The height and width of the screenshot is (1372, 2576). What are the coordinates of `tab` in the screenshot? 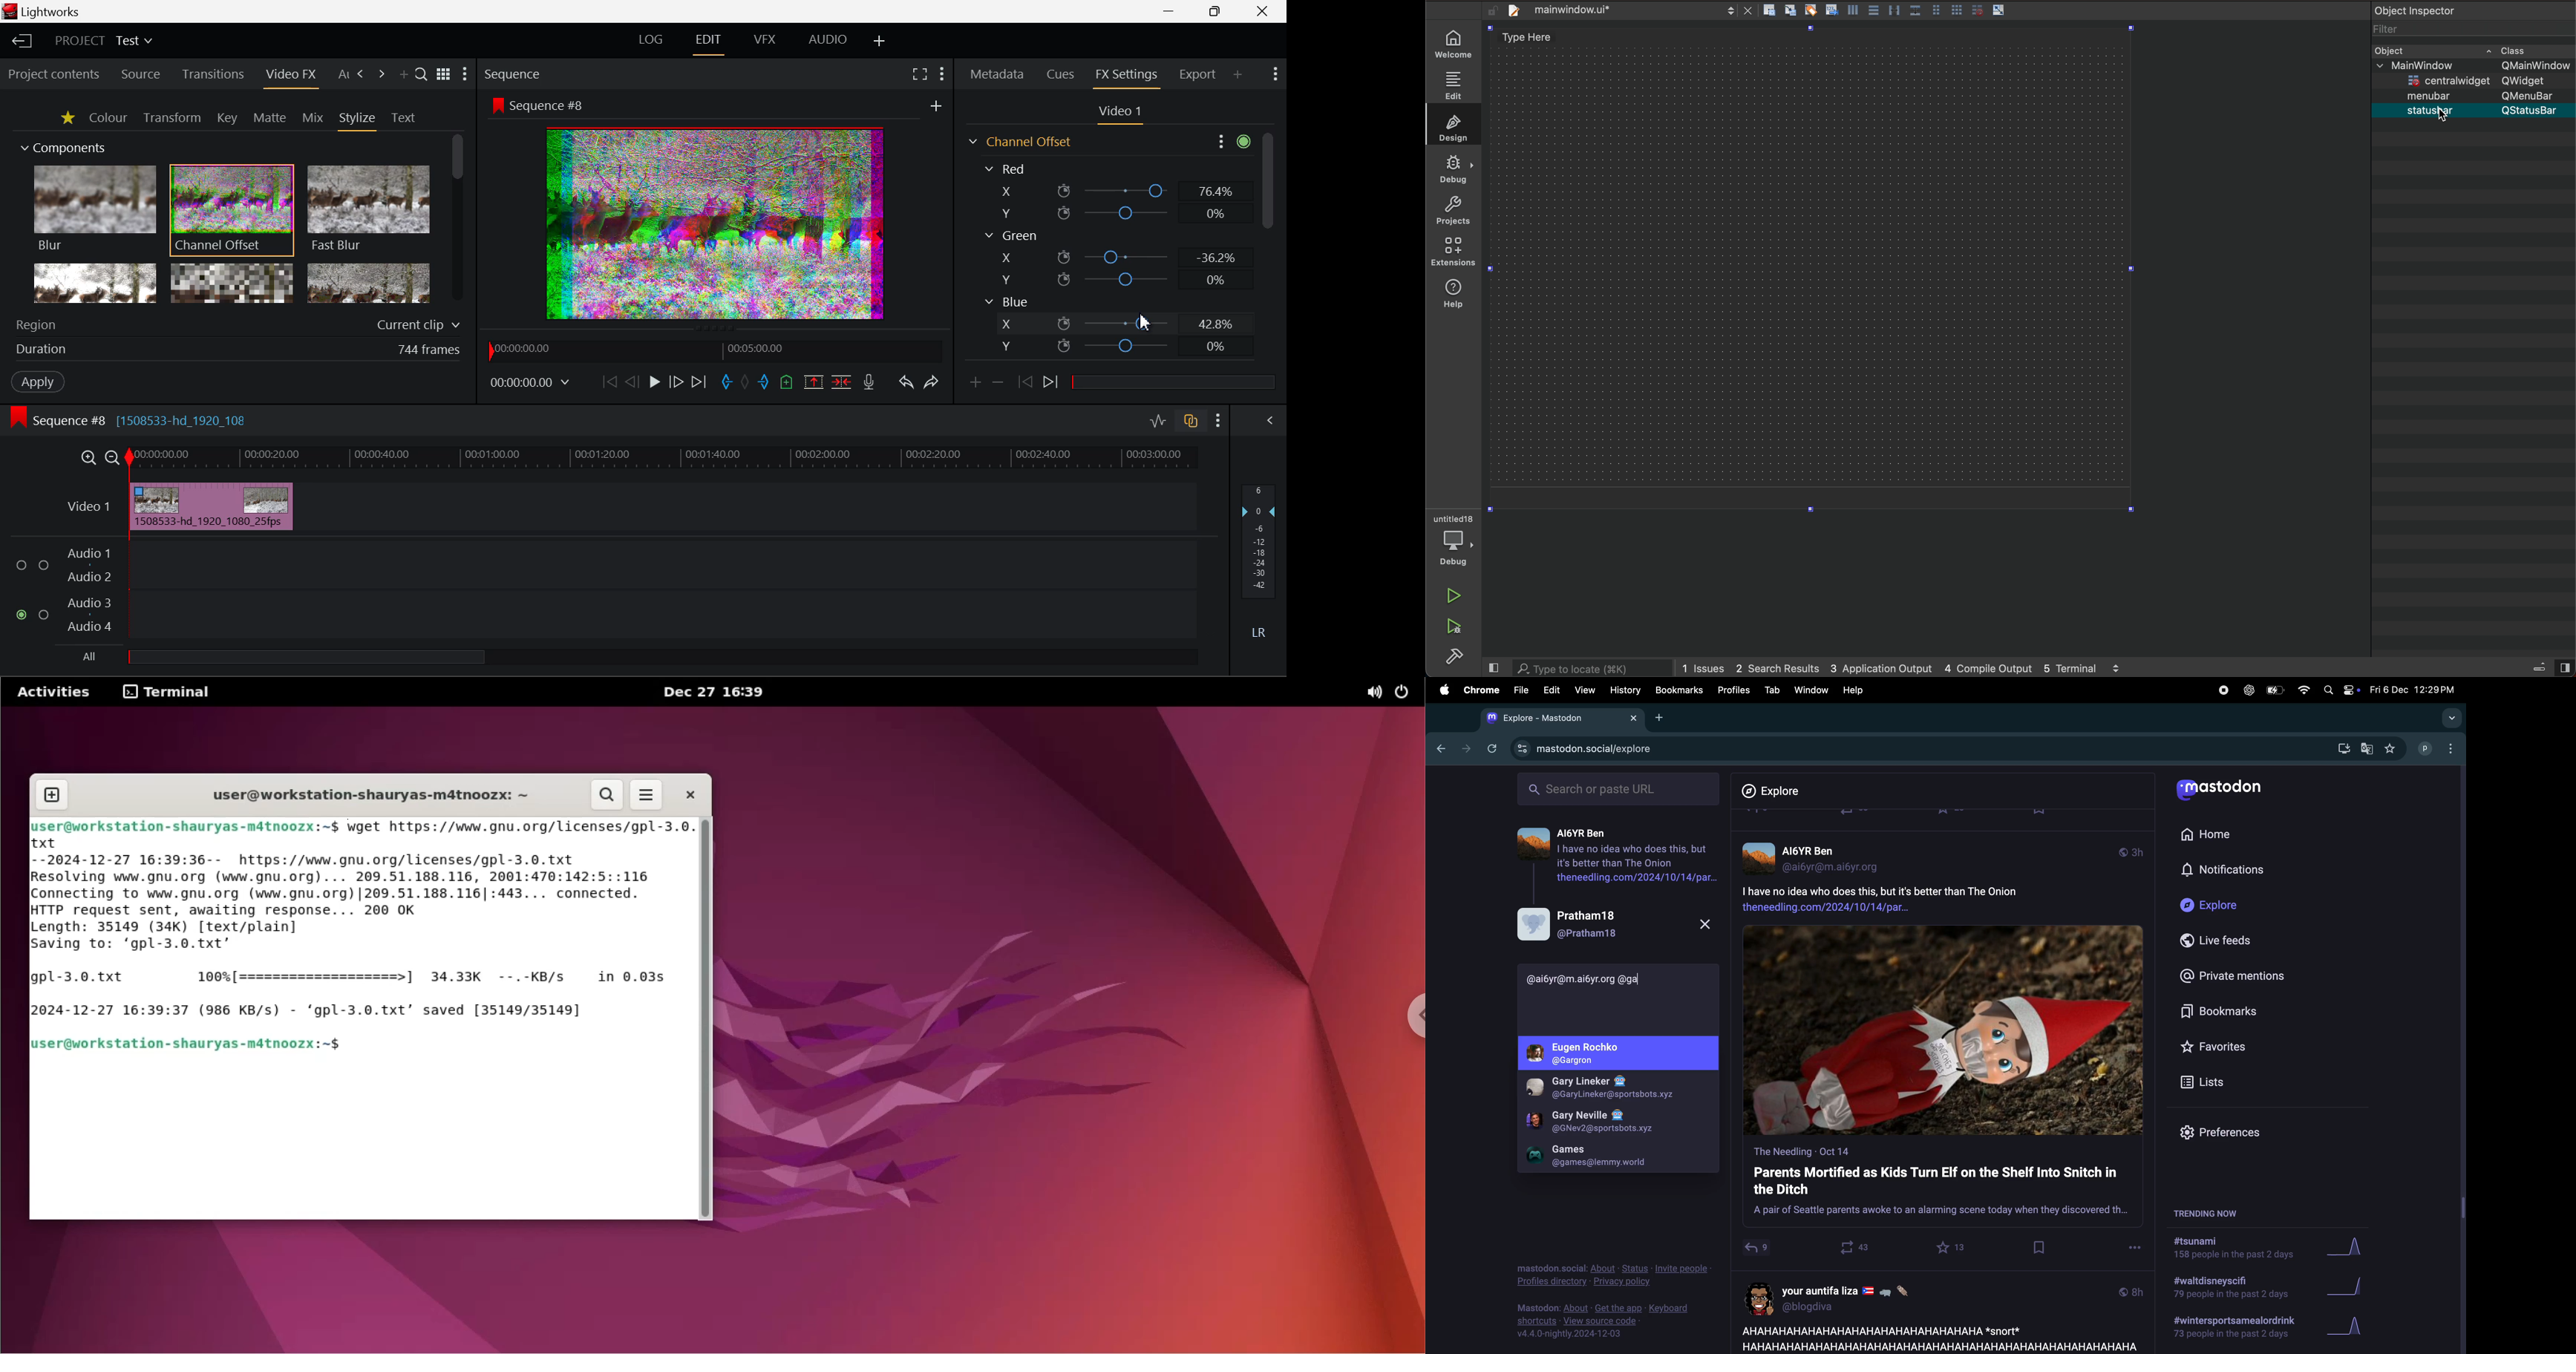 It's located at (1772, 690).